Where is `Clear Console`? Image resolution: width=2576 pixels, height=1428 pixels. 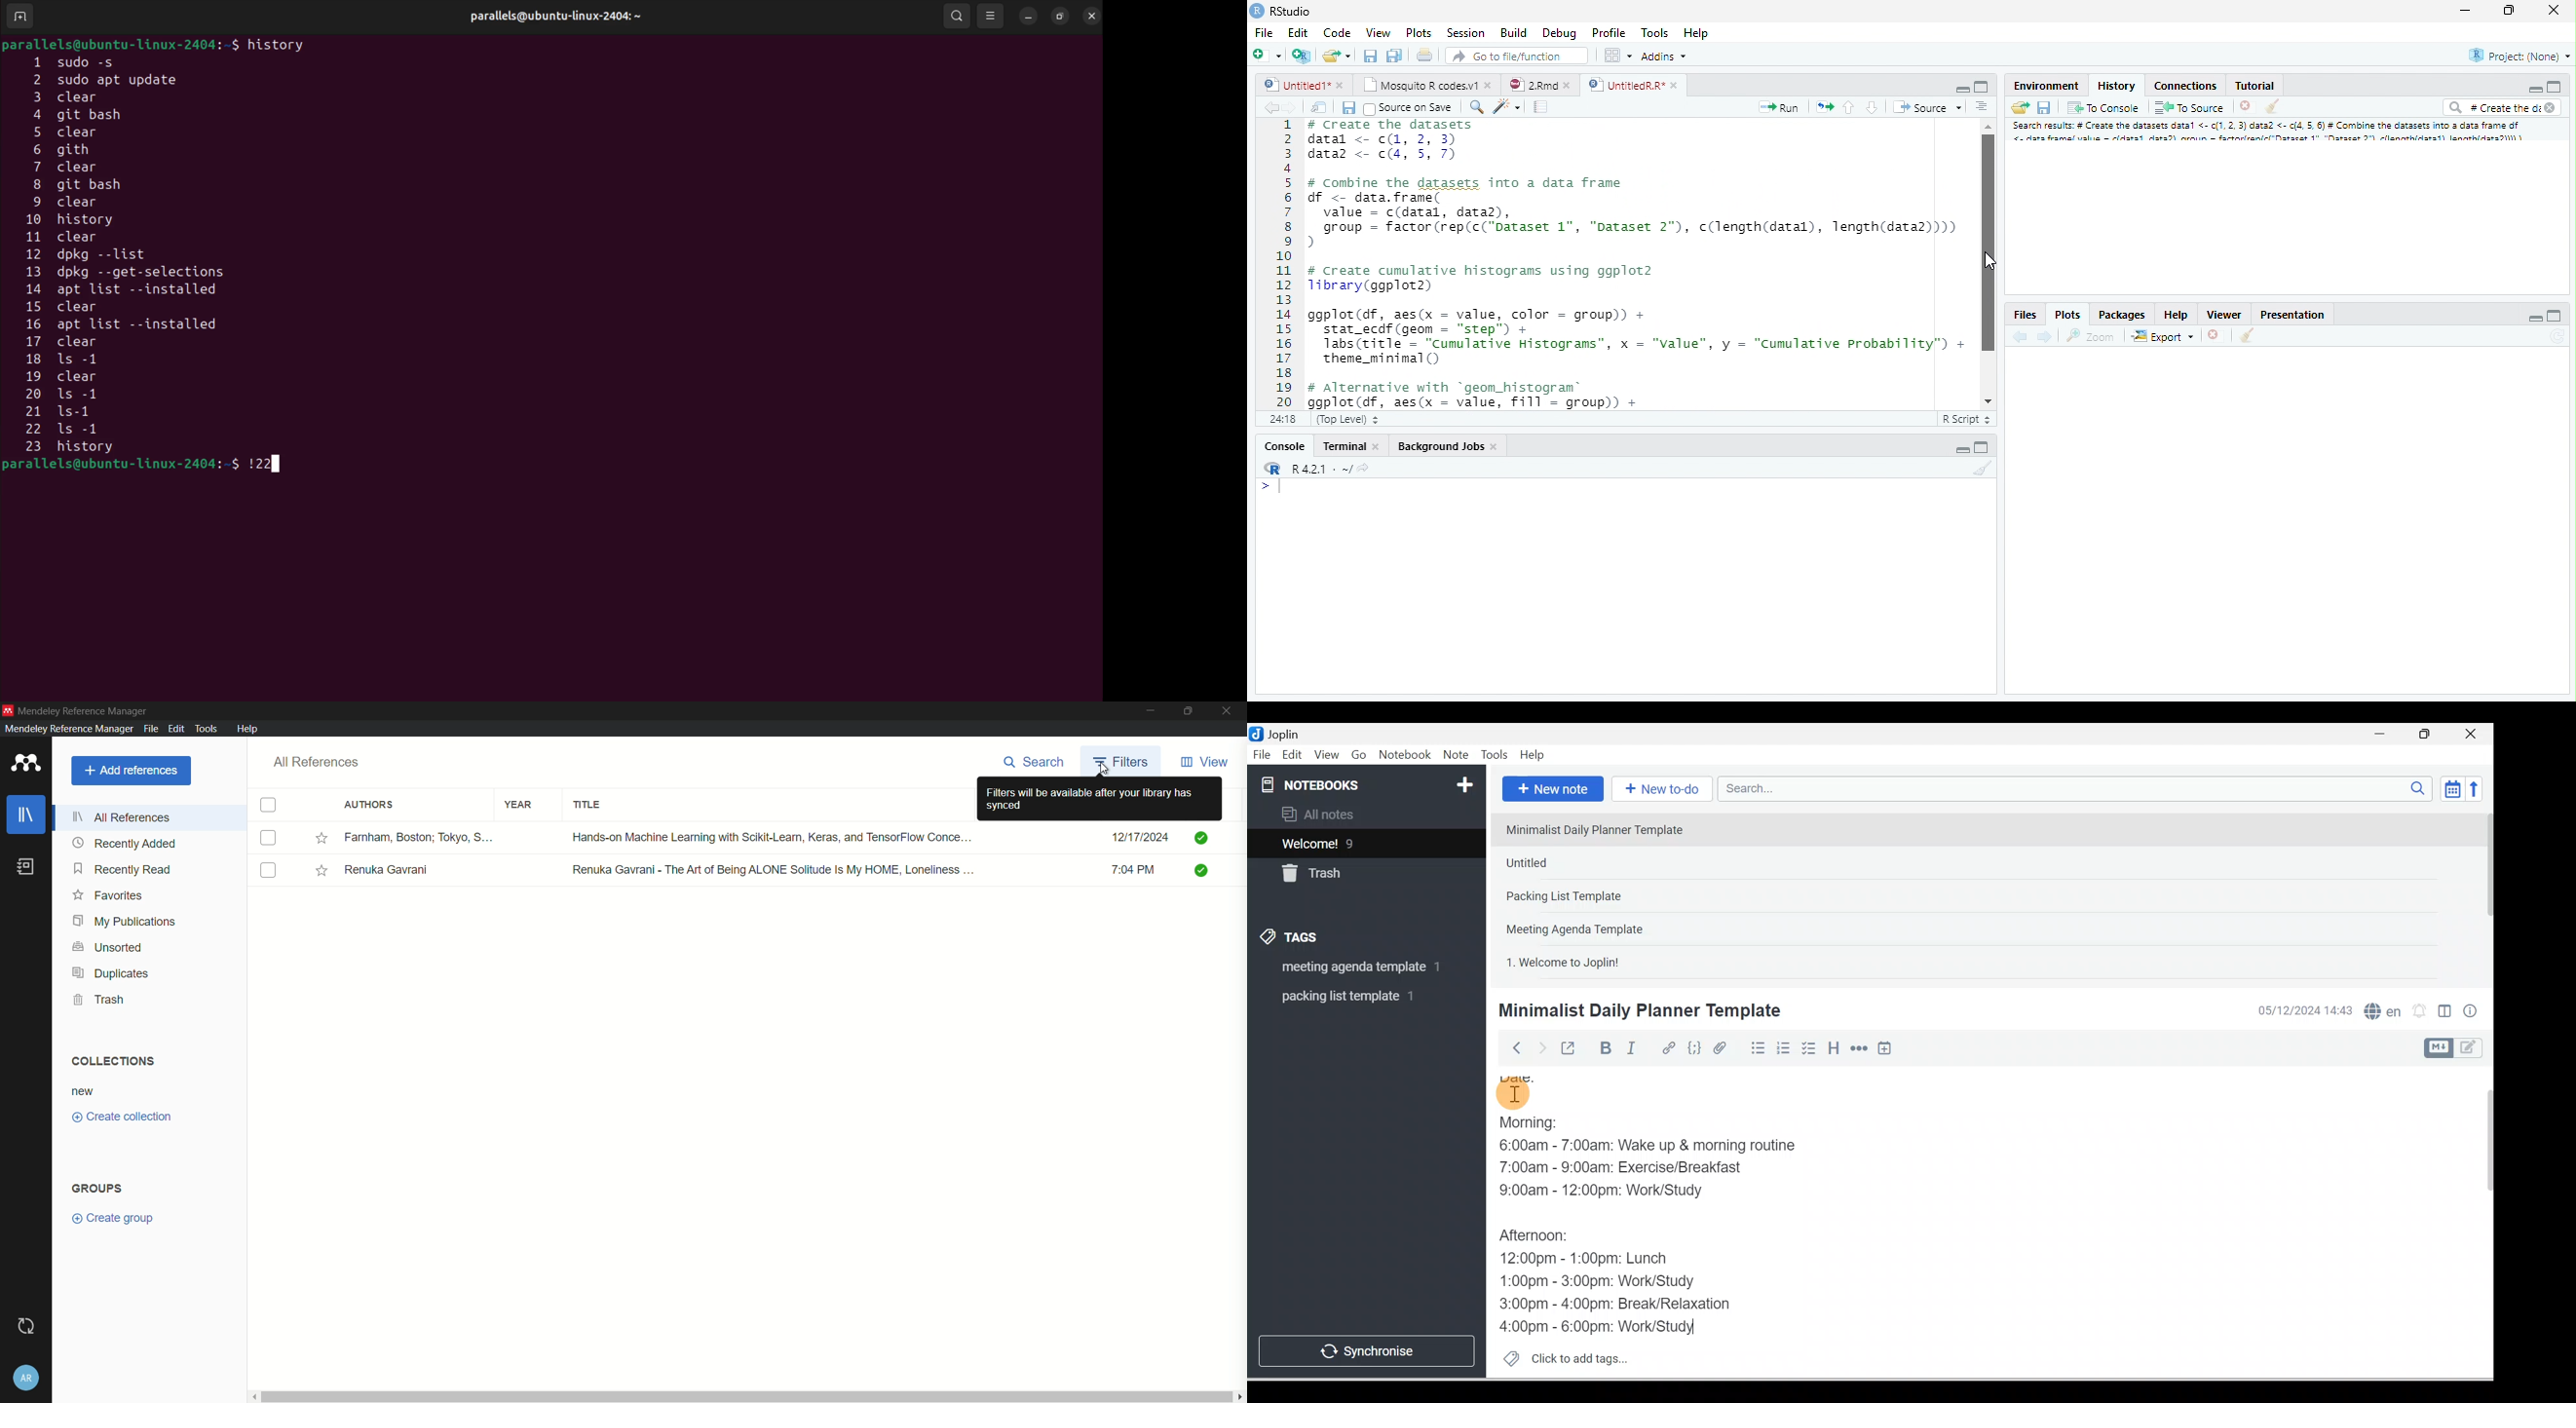
Clear Console is located at coordinates (1988, 471).